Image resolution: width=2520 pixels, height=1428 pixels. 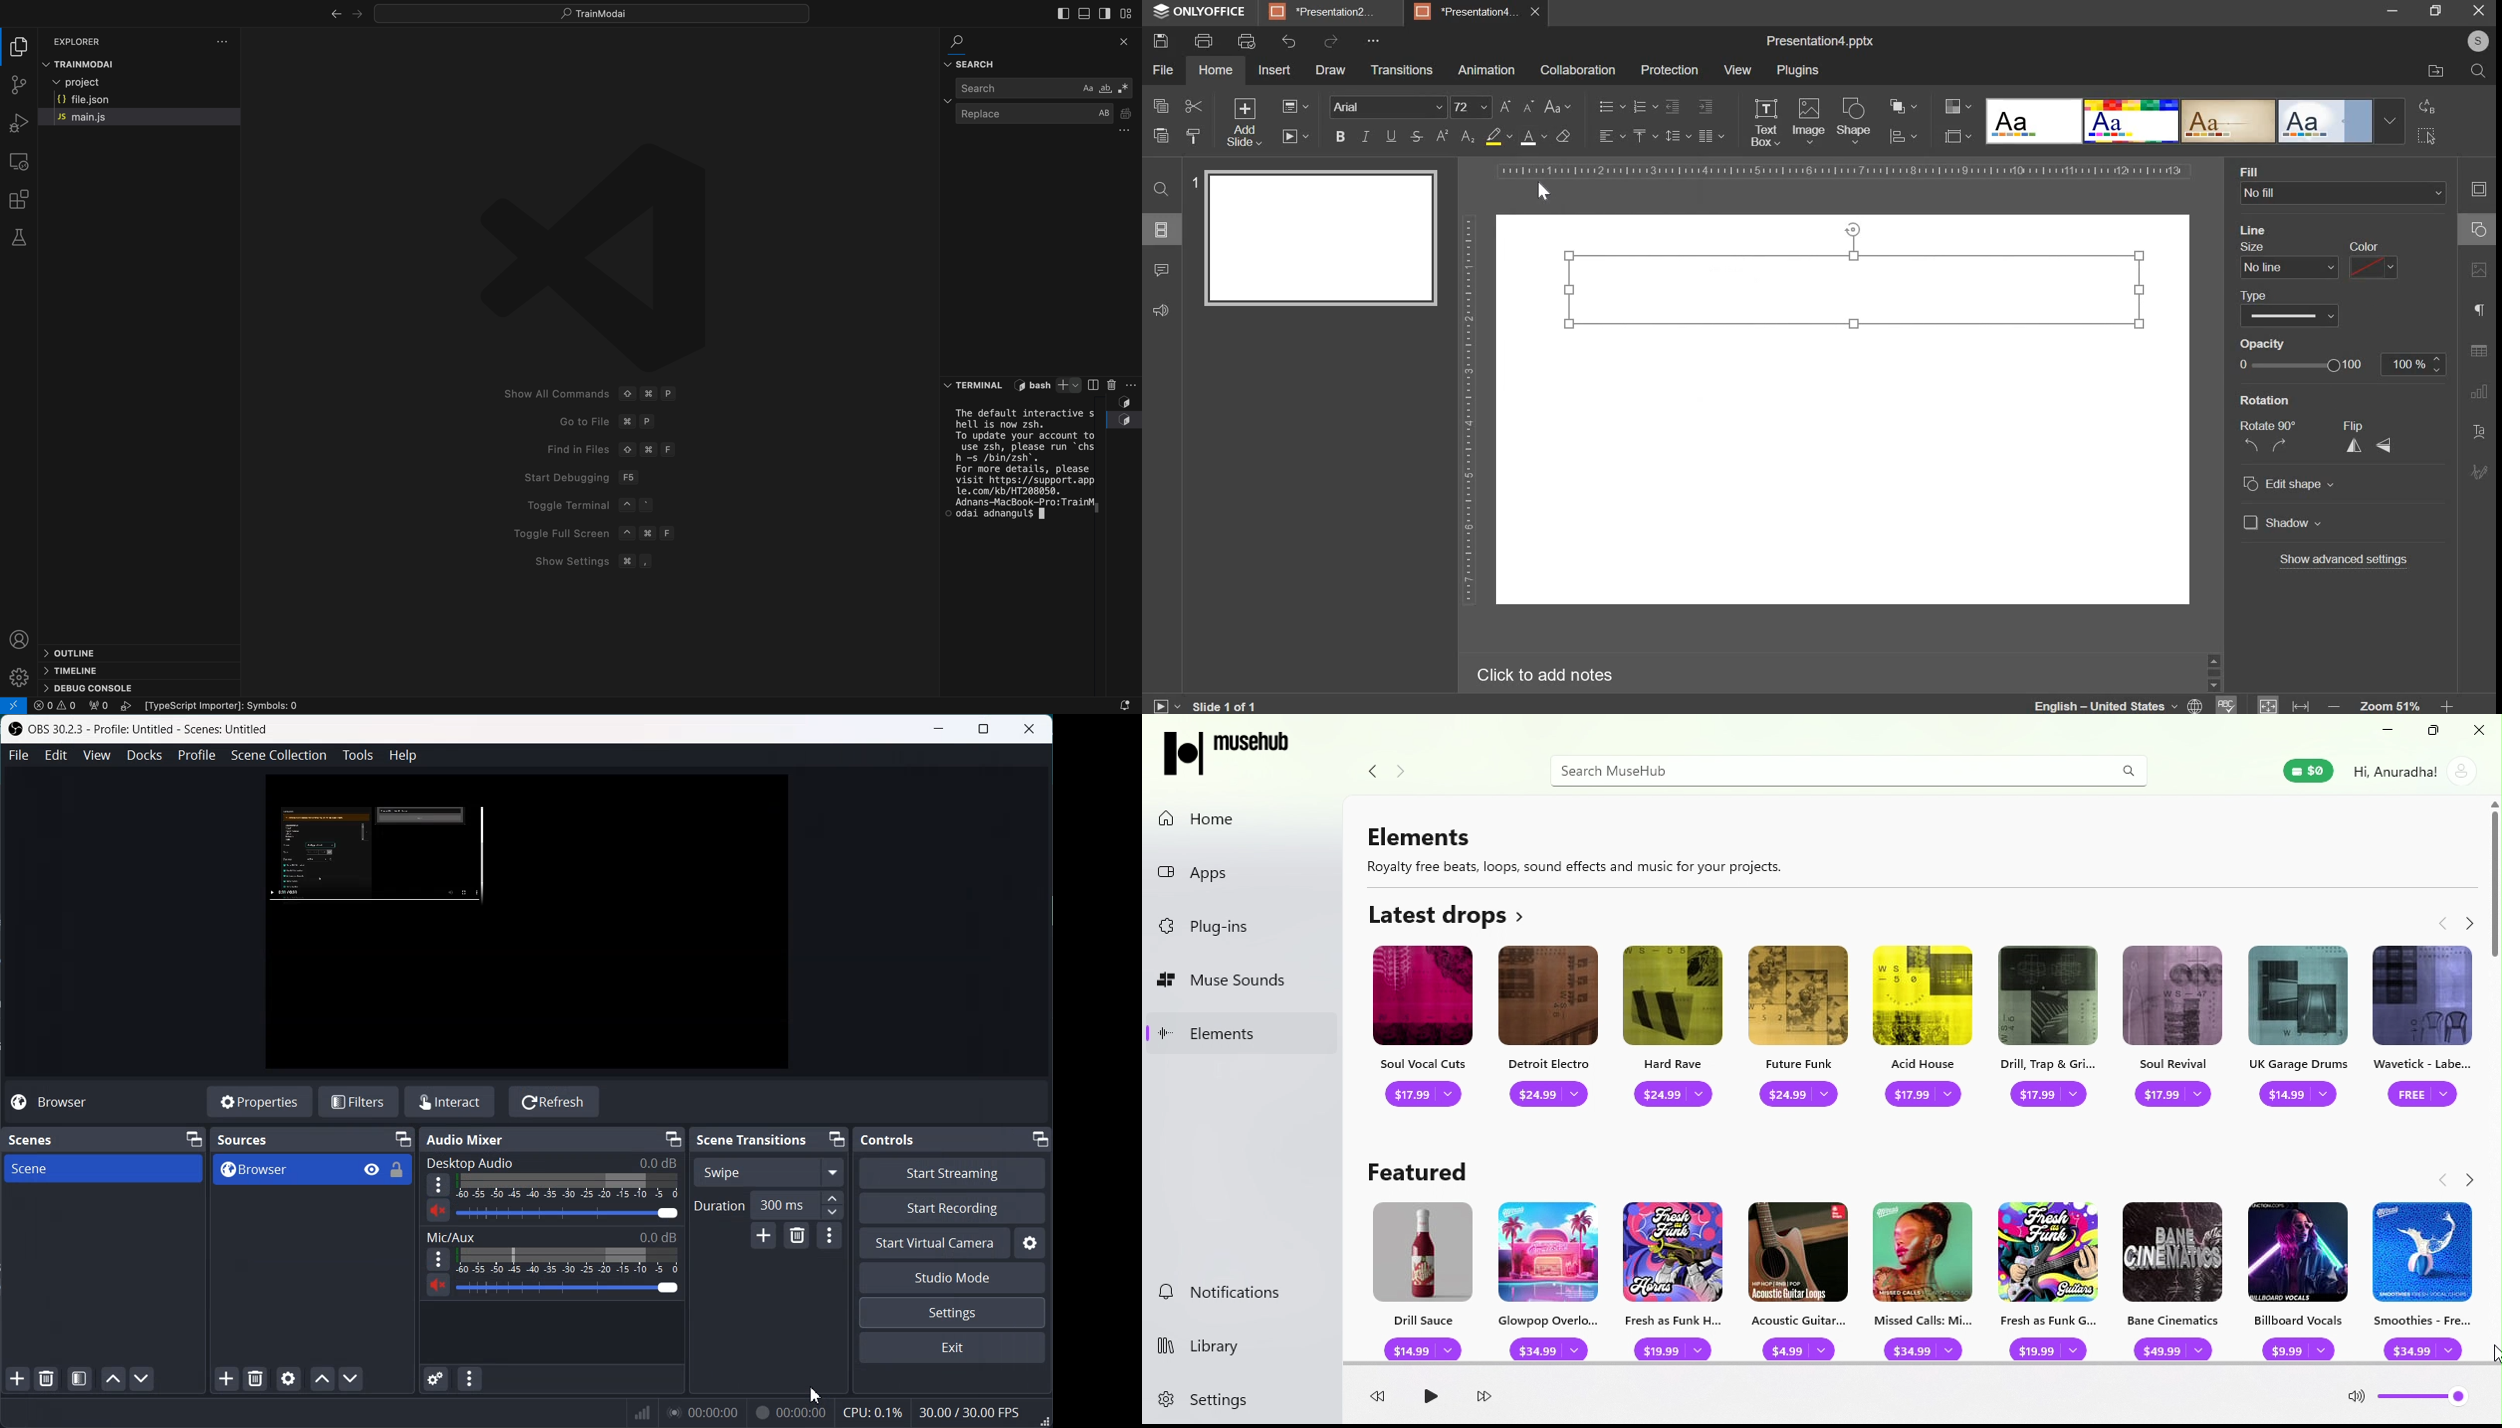 I want to click on Billboard vocals, so click(x=2302, y=1278).